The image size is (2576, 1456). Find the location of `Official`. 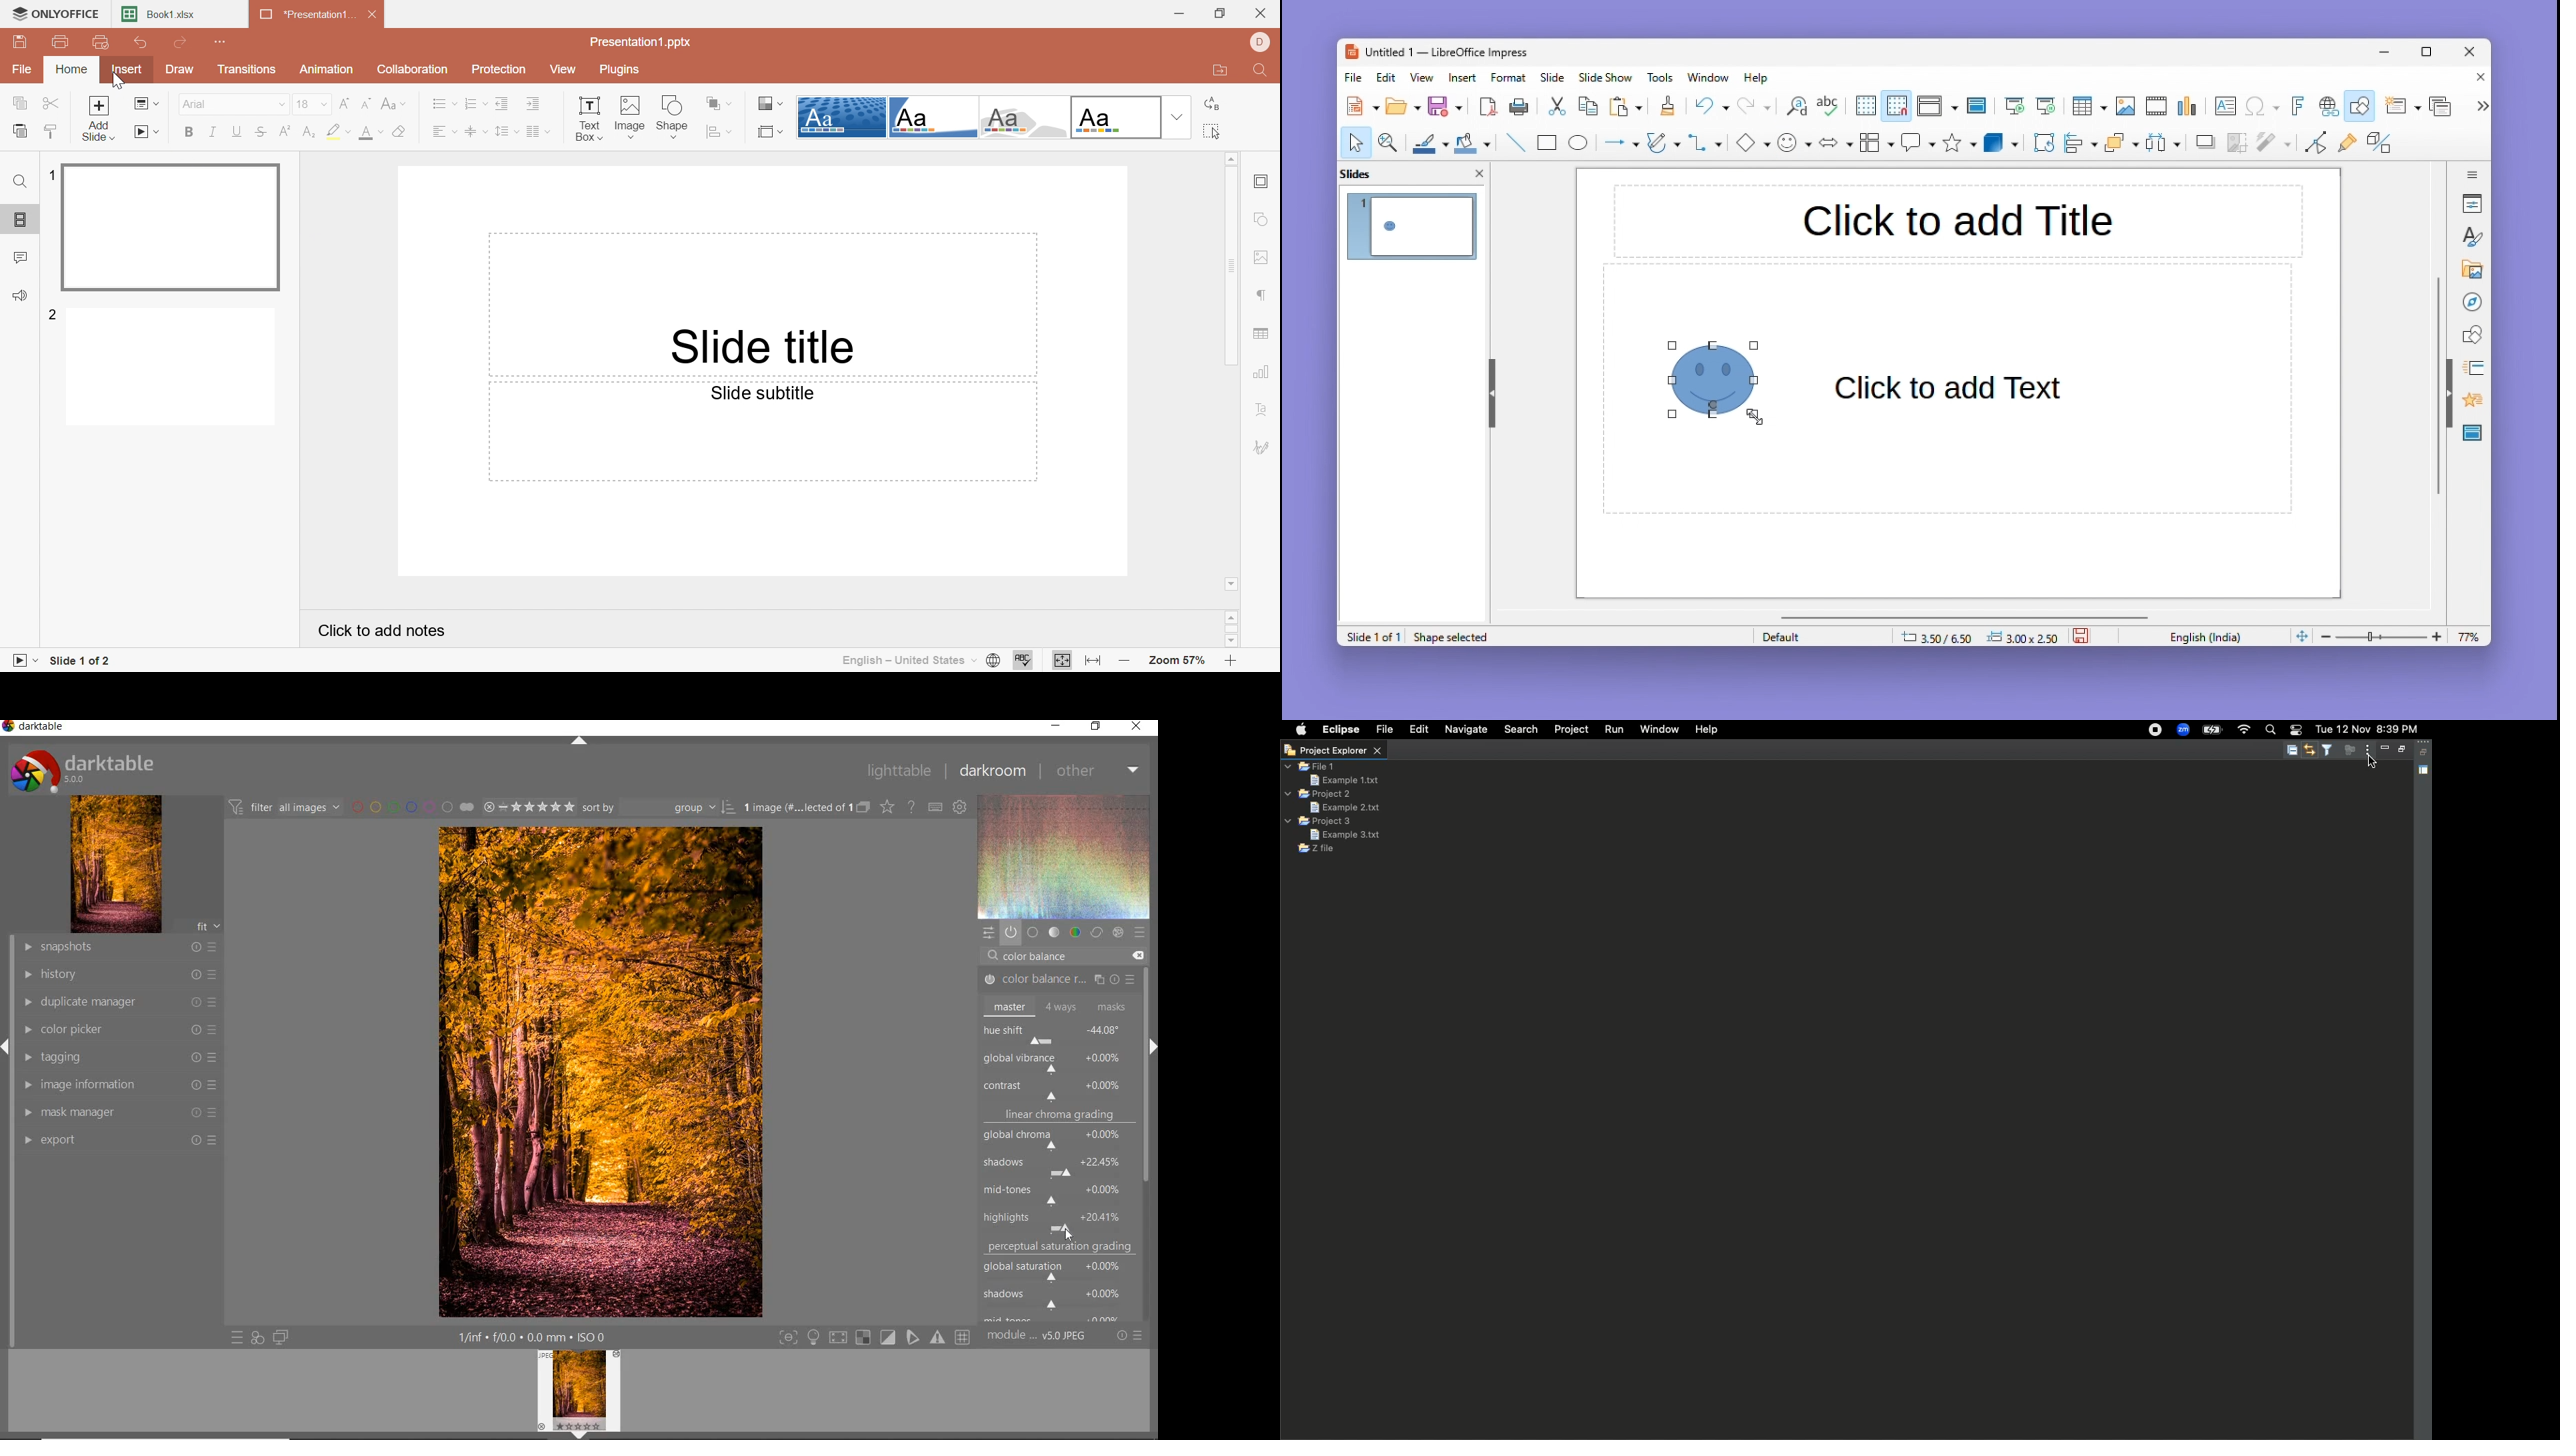

Official is located at coordinates (1117, 117).